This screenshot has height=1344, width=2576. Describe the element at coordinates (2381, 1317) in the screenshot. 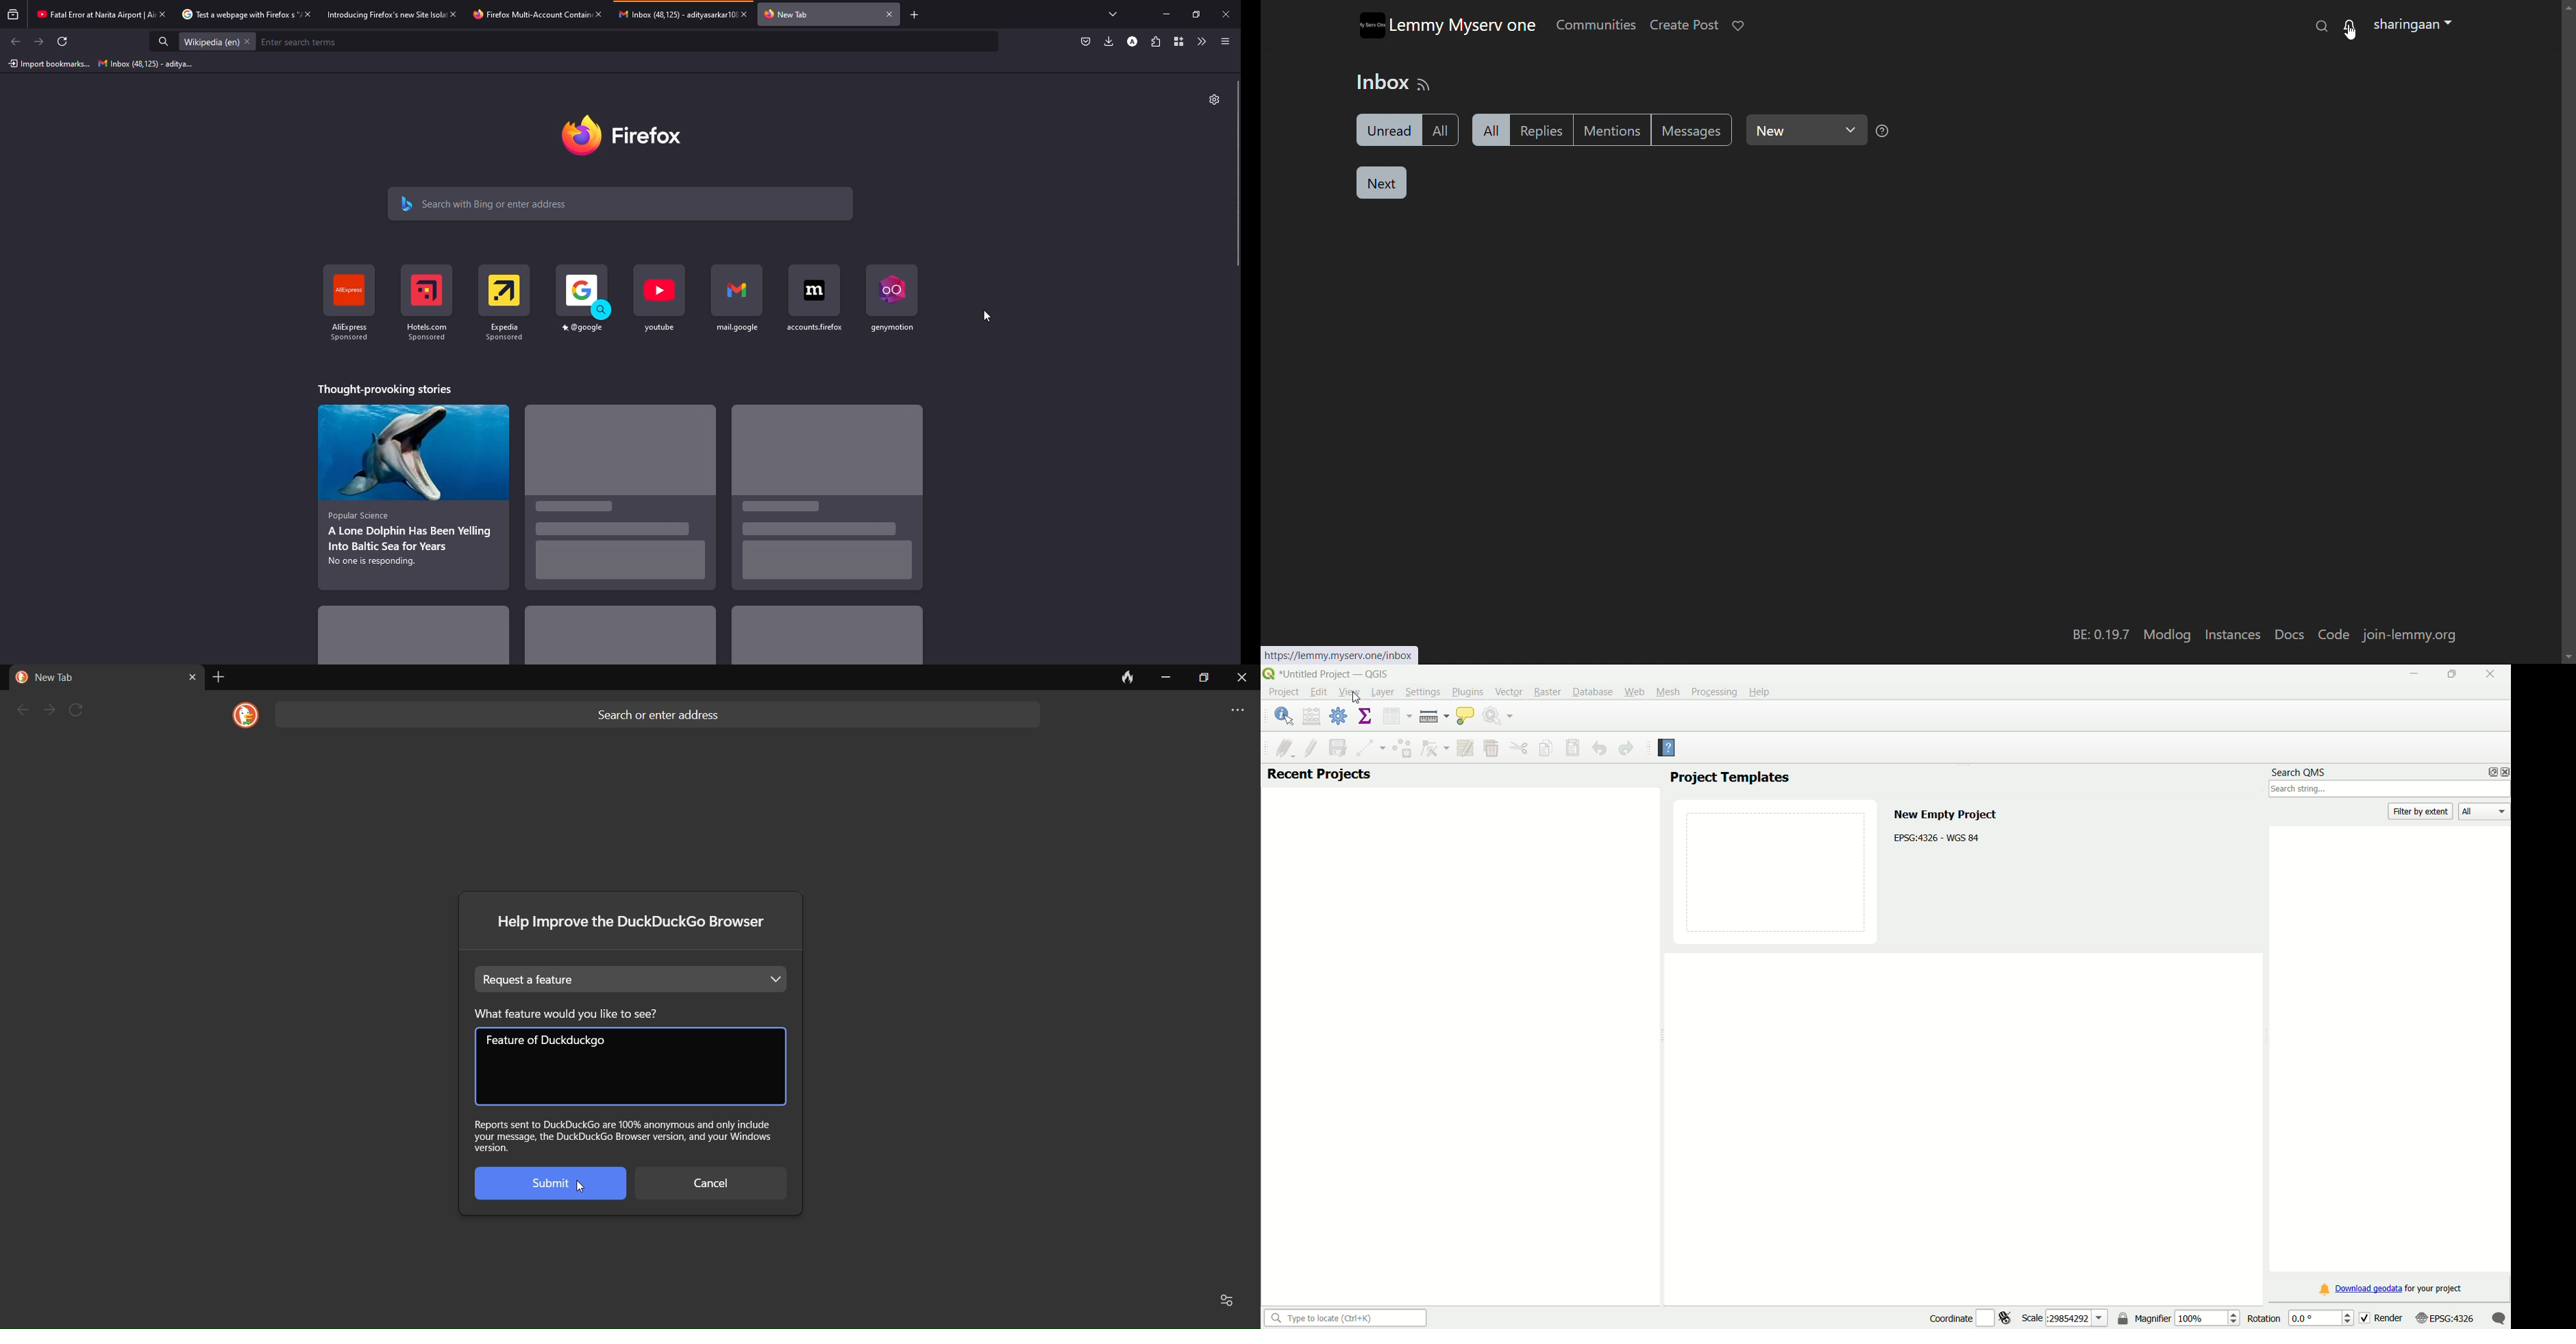

I see `render` at that location.